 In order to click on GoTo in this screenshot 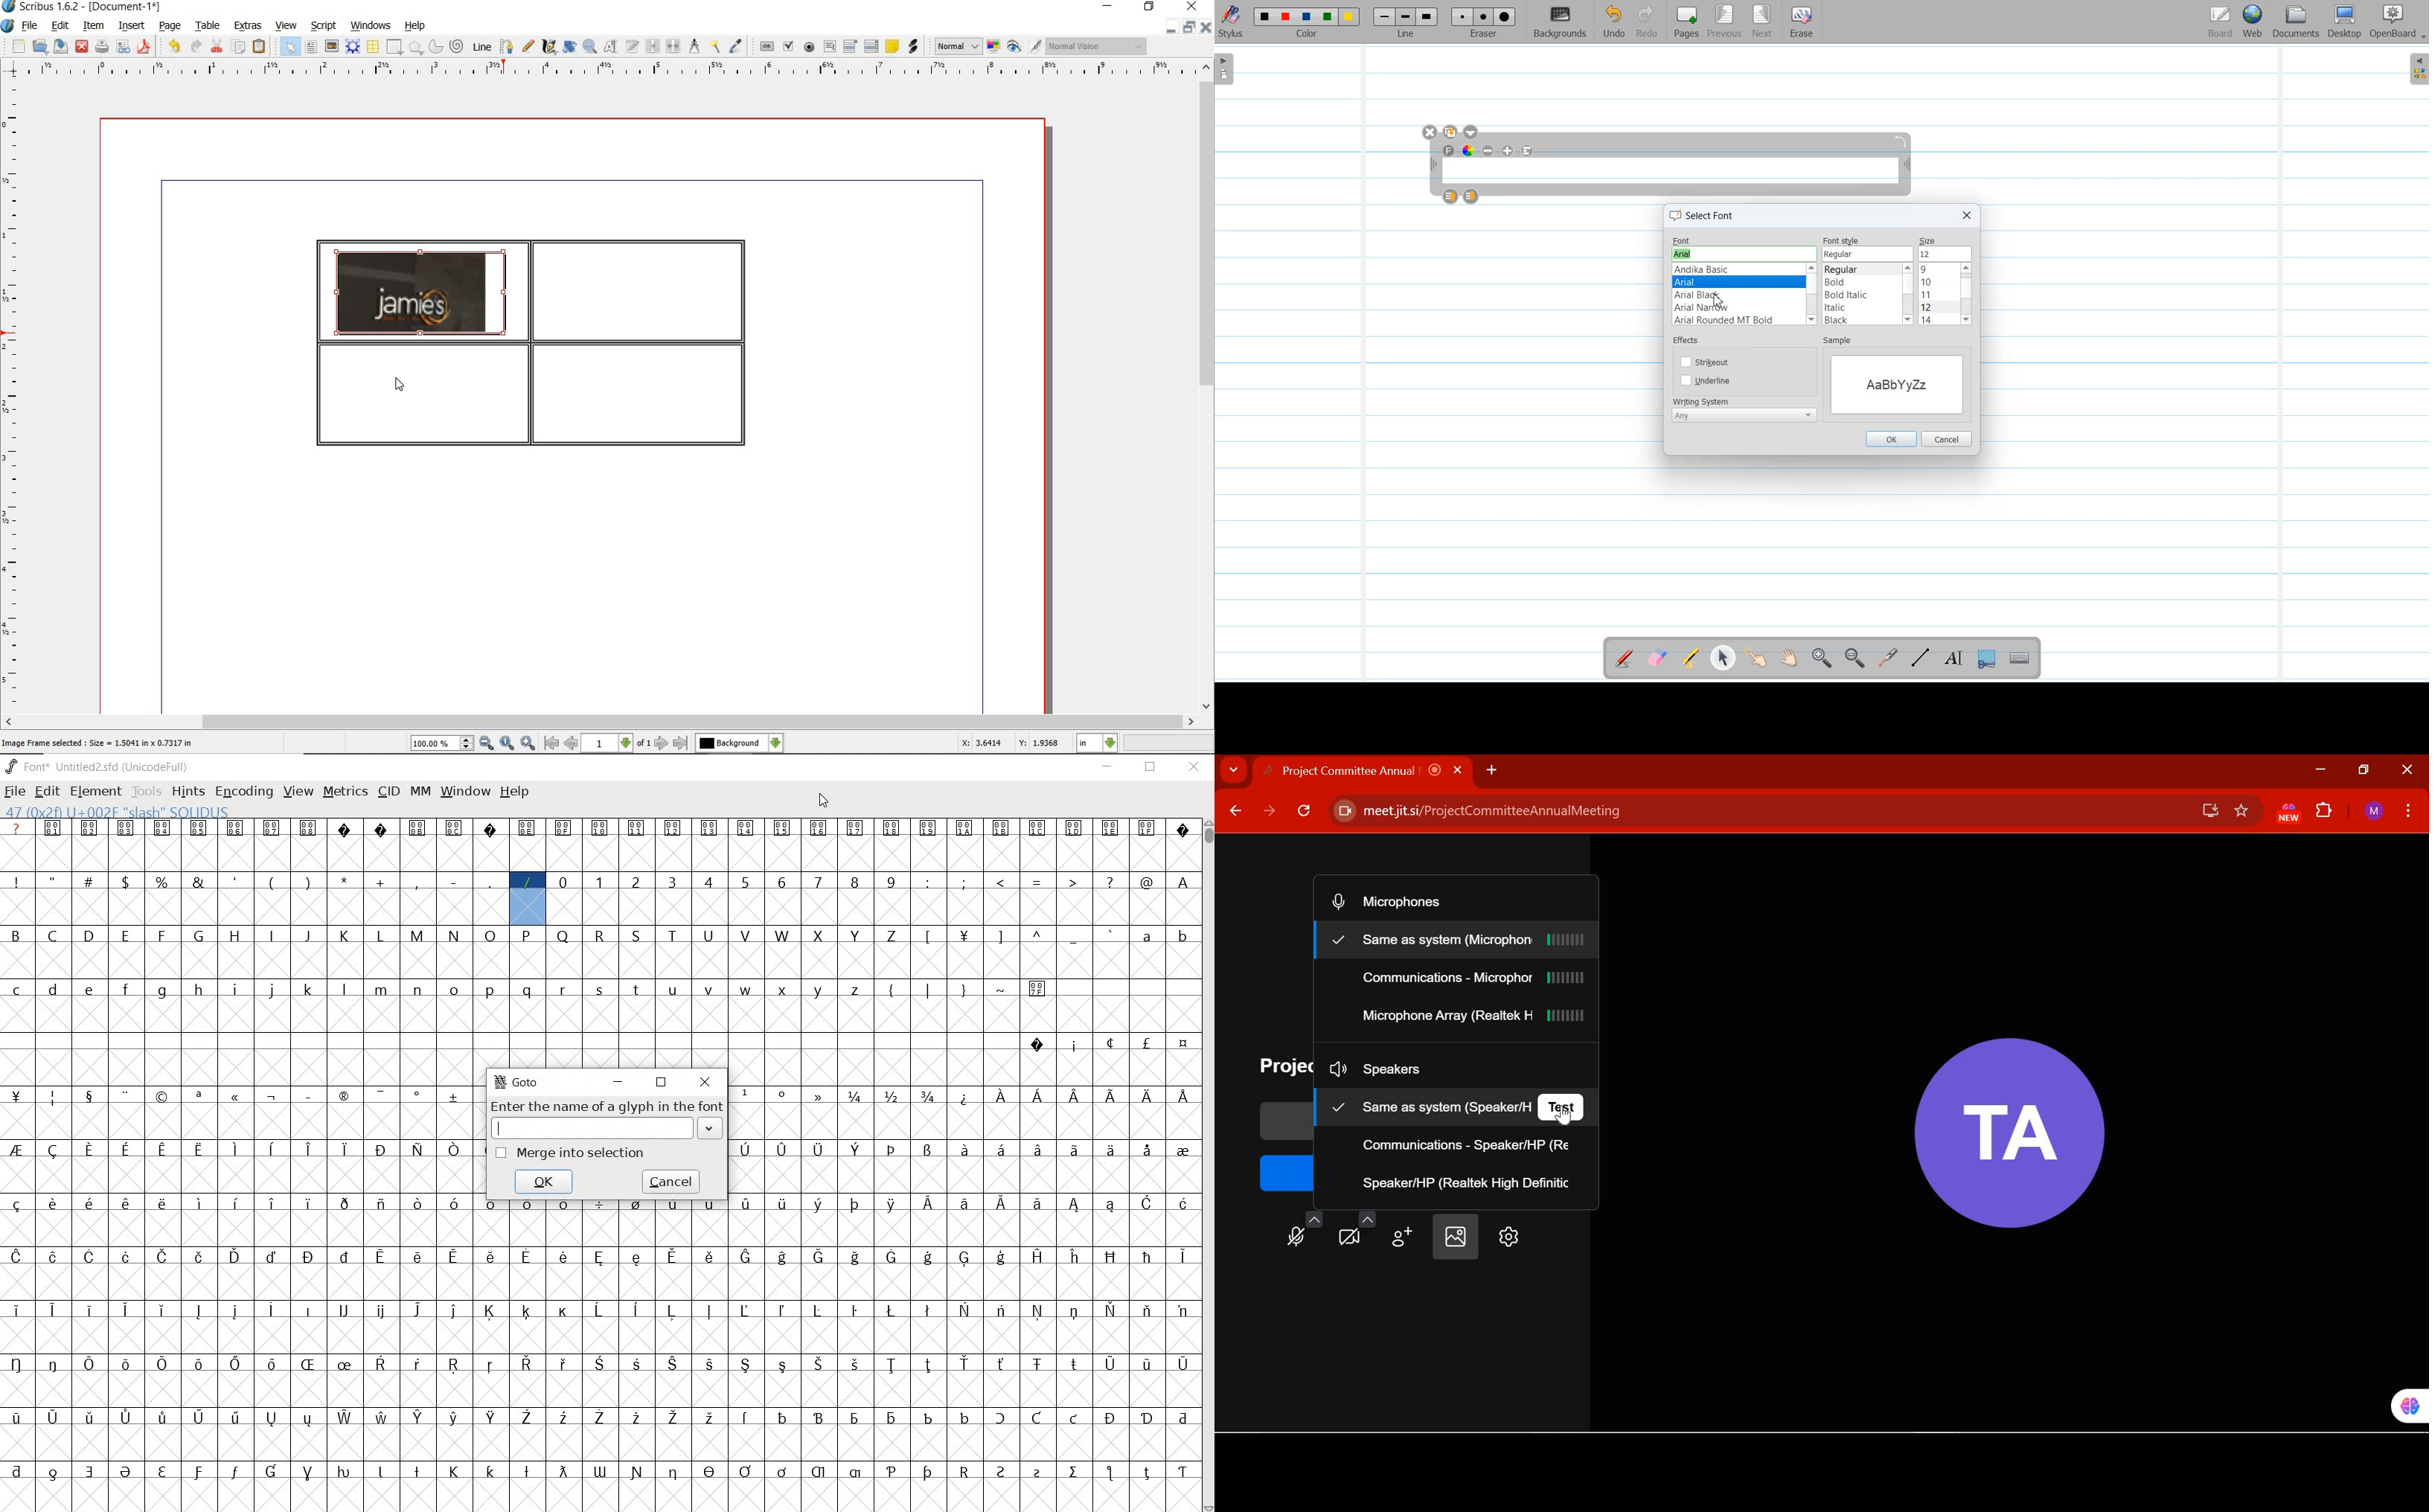, I will do `click(517, 1082)`.